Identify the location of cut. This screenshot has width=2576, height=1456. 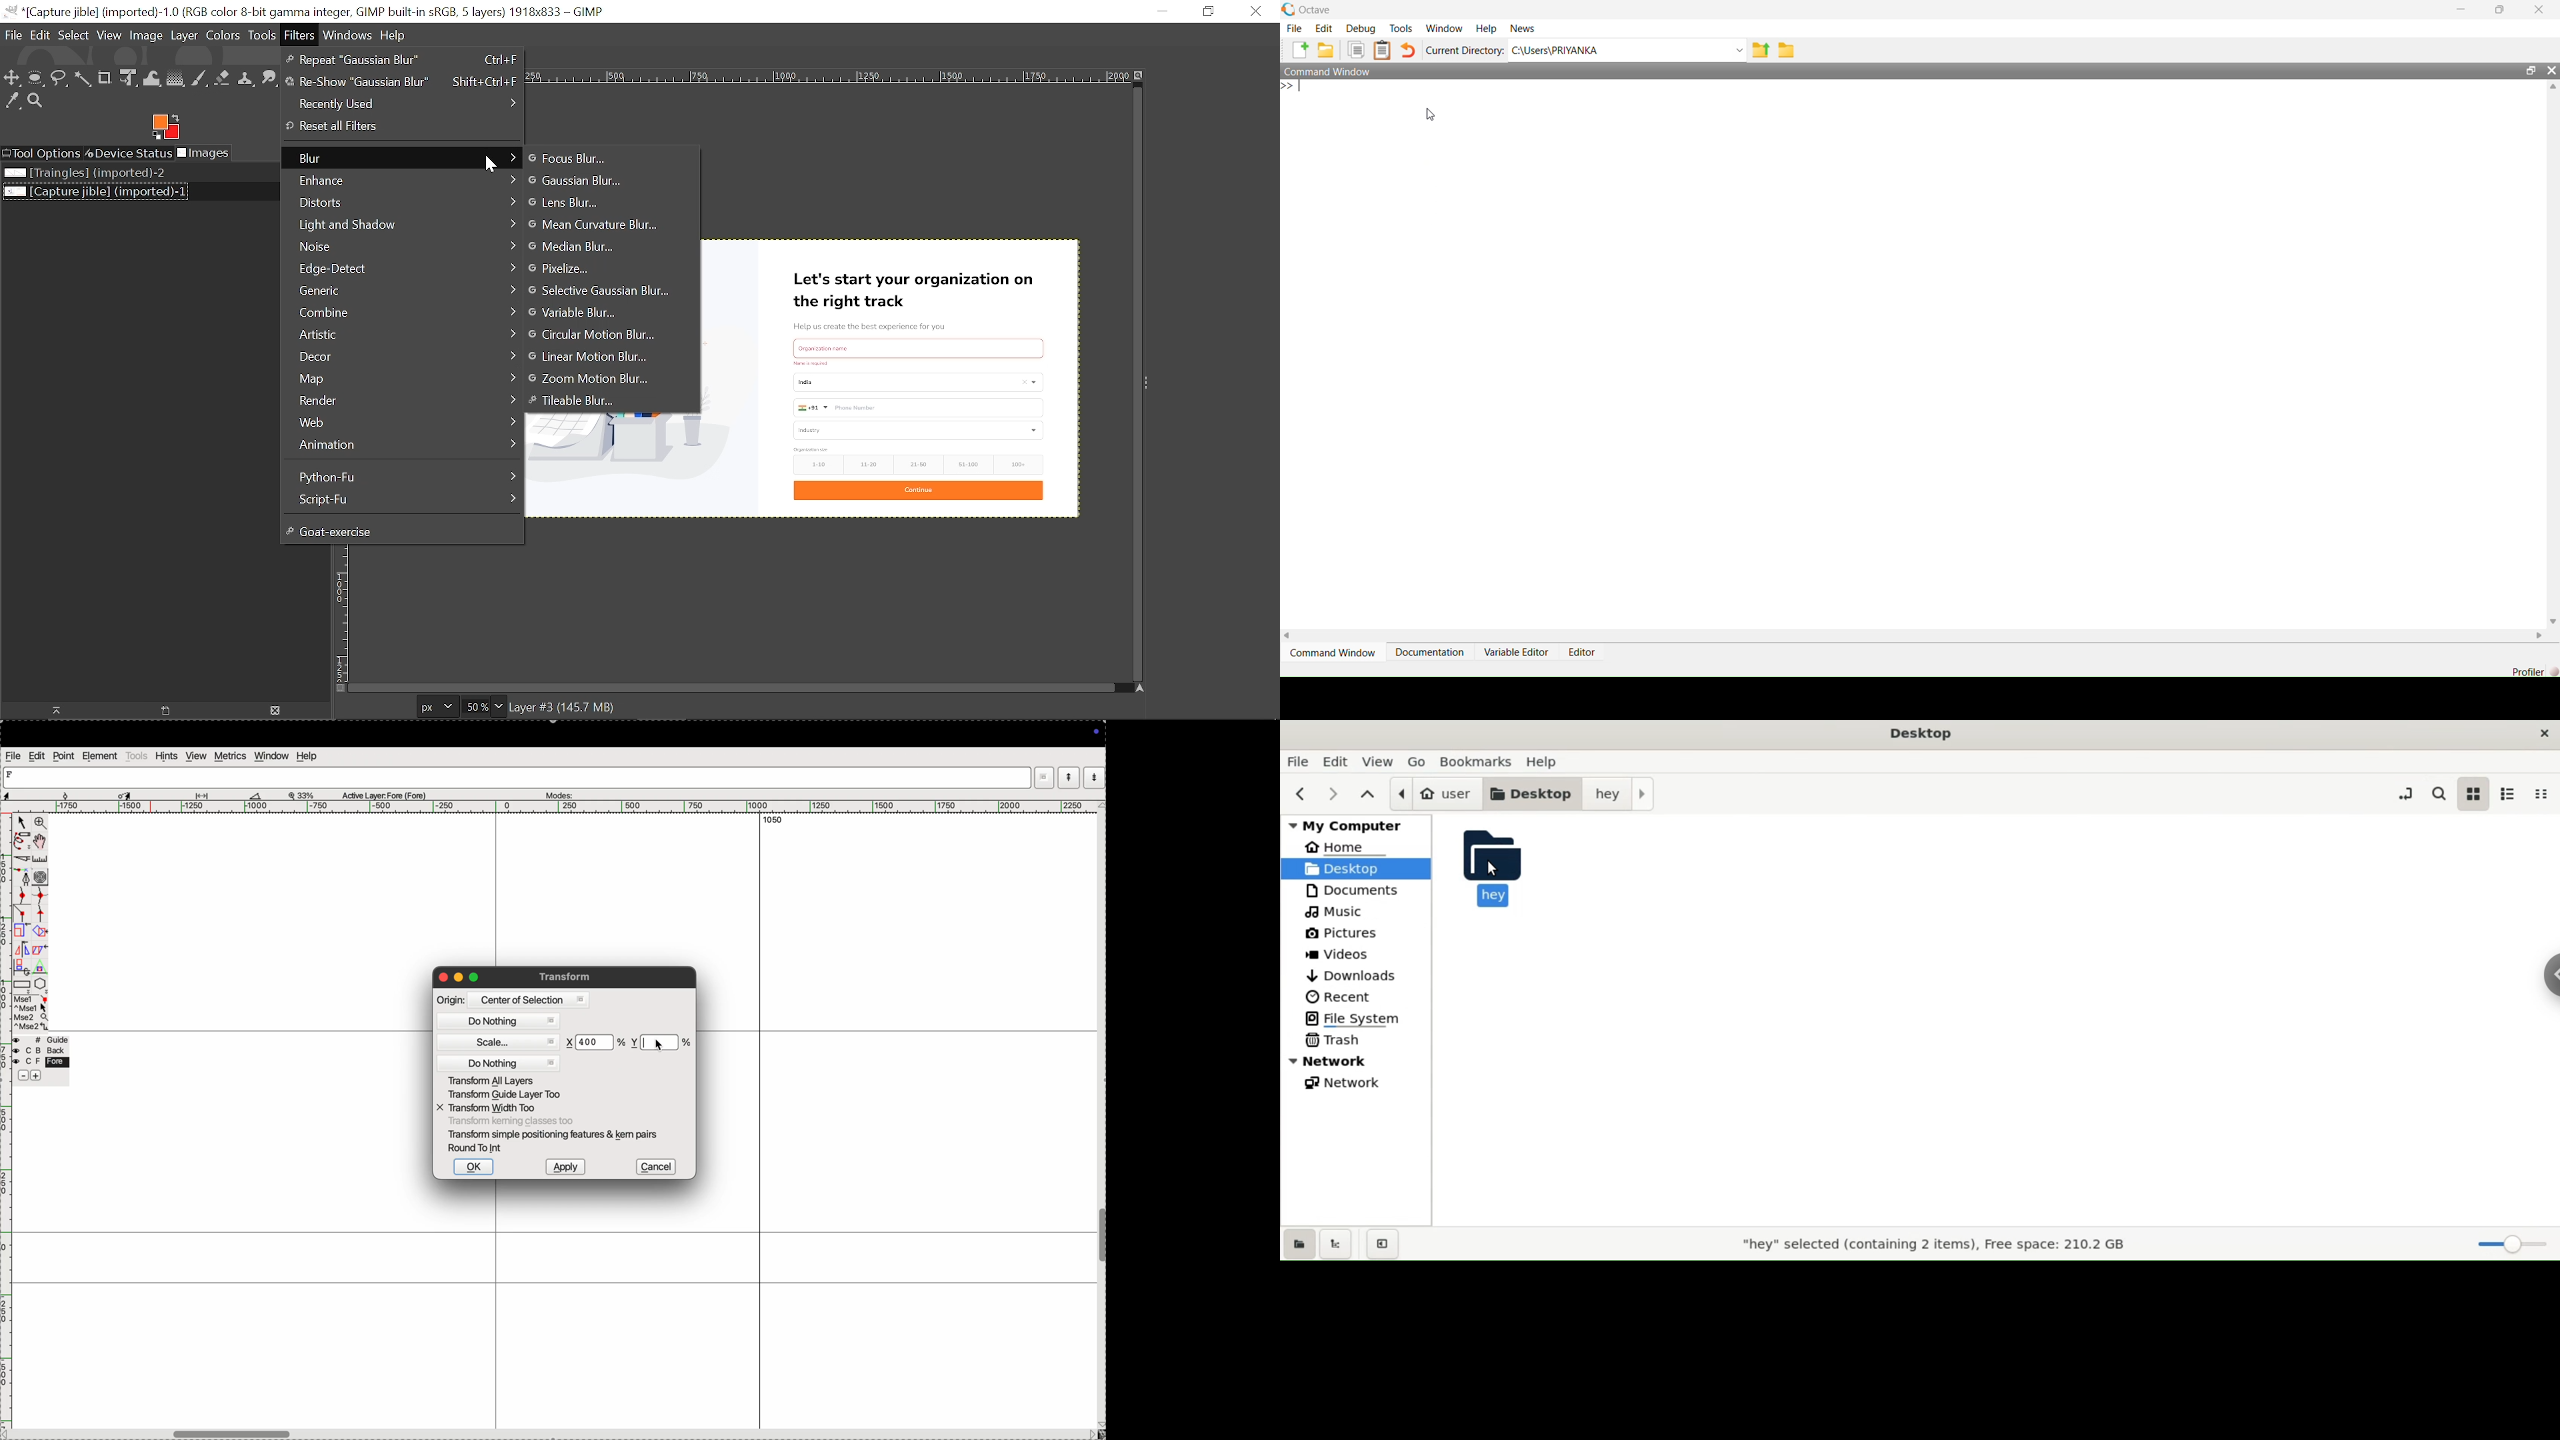
(22, 860).